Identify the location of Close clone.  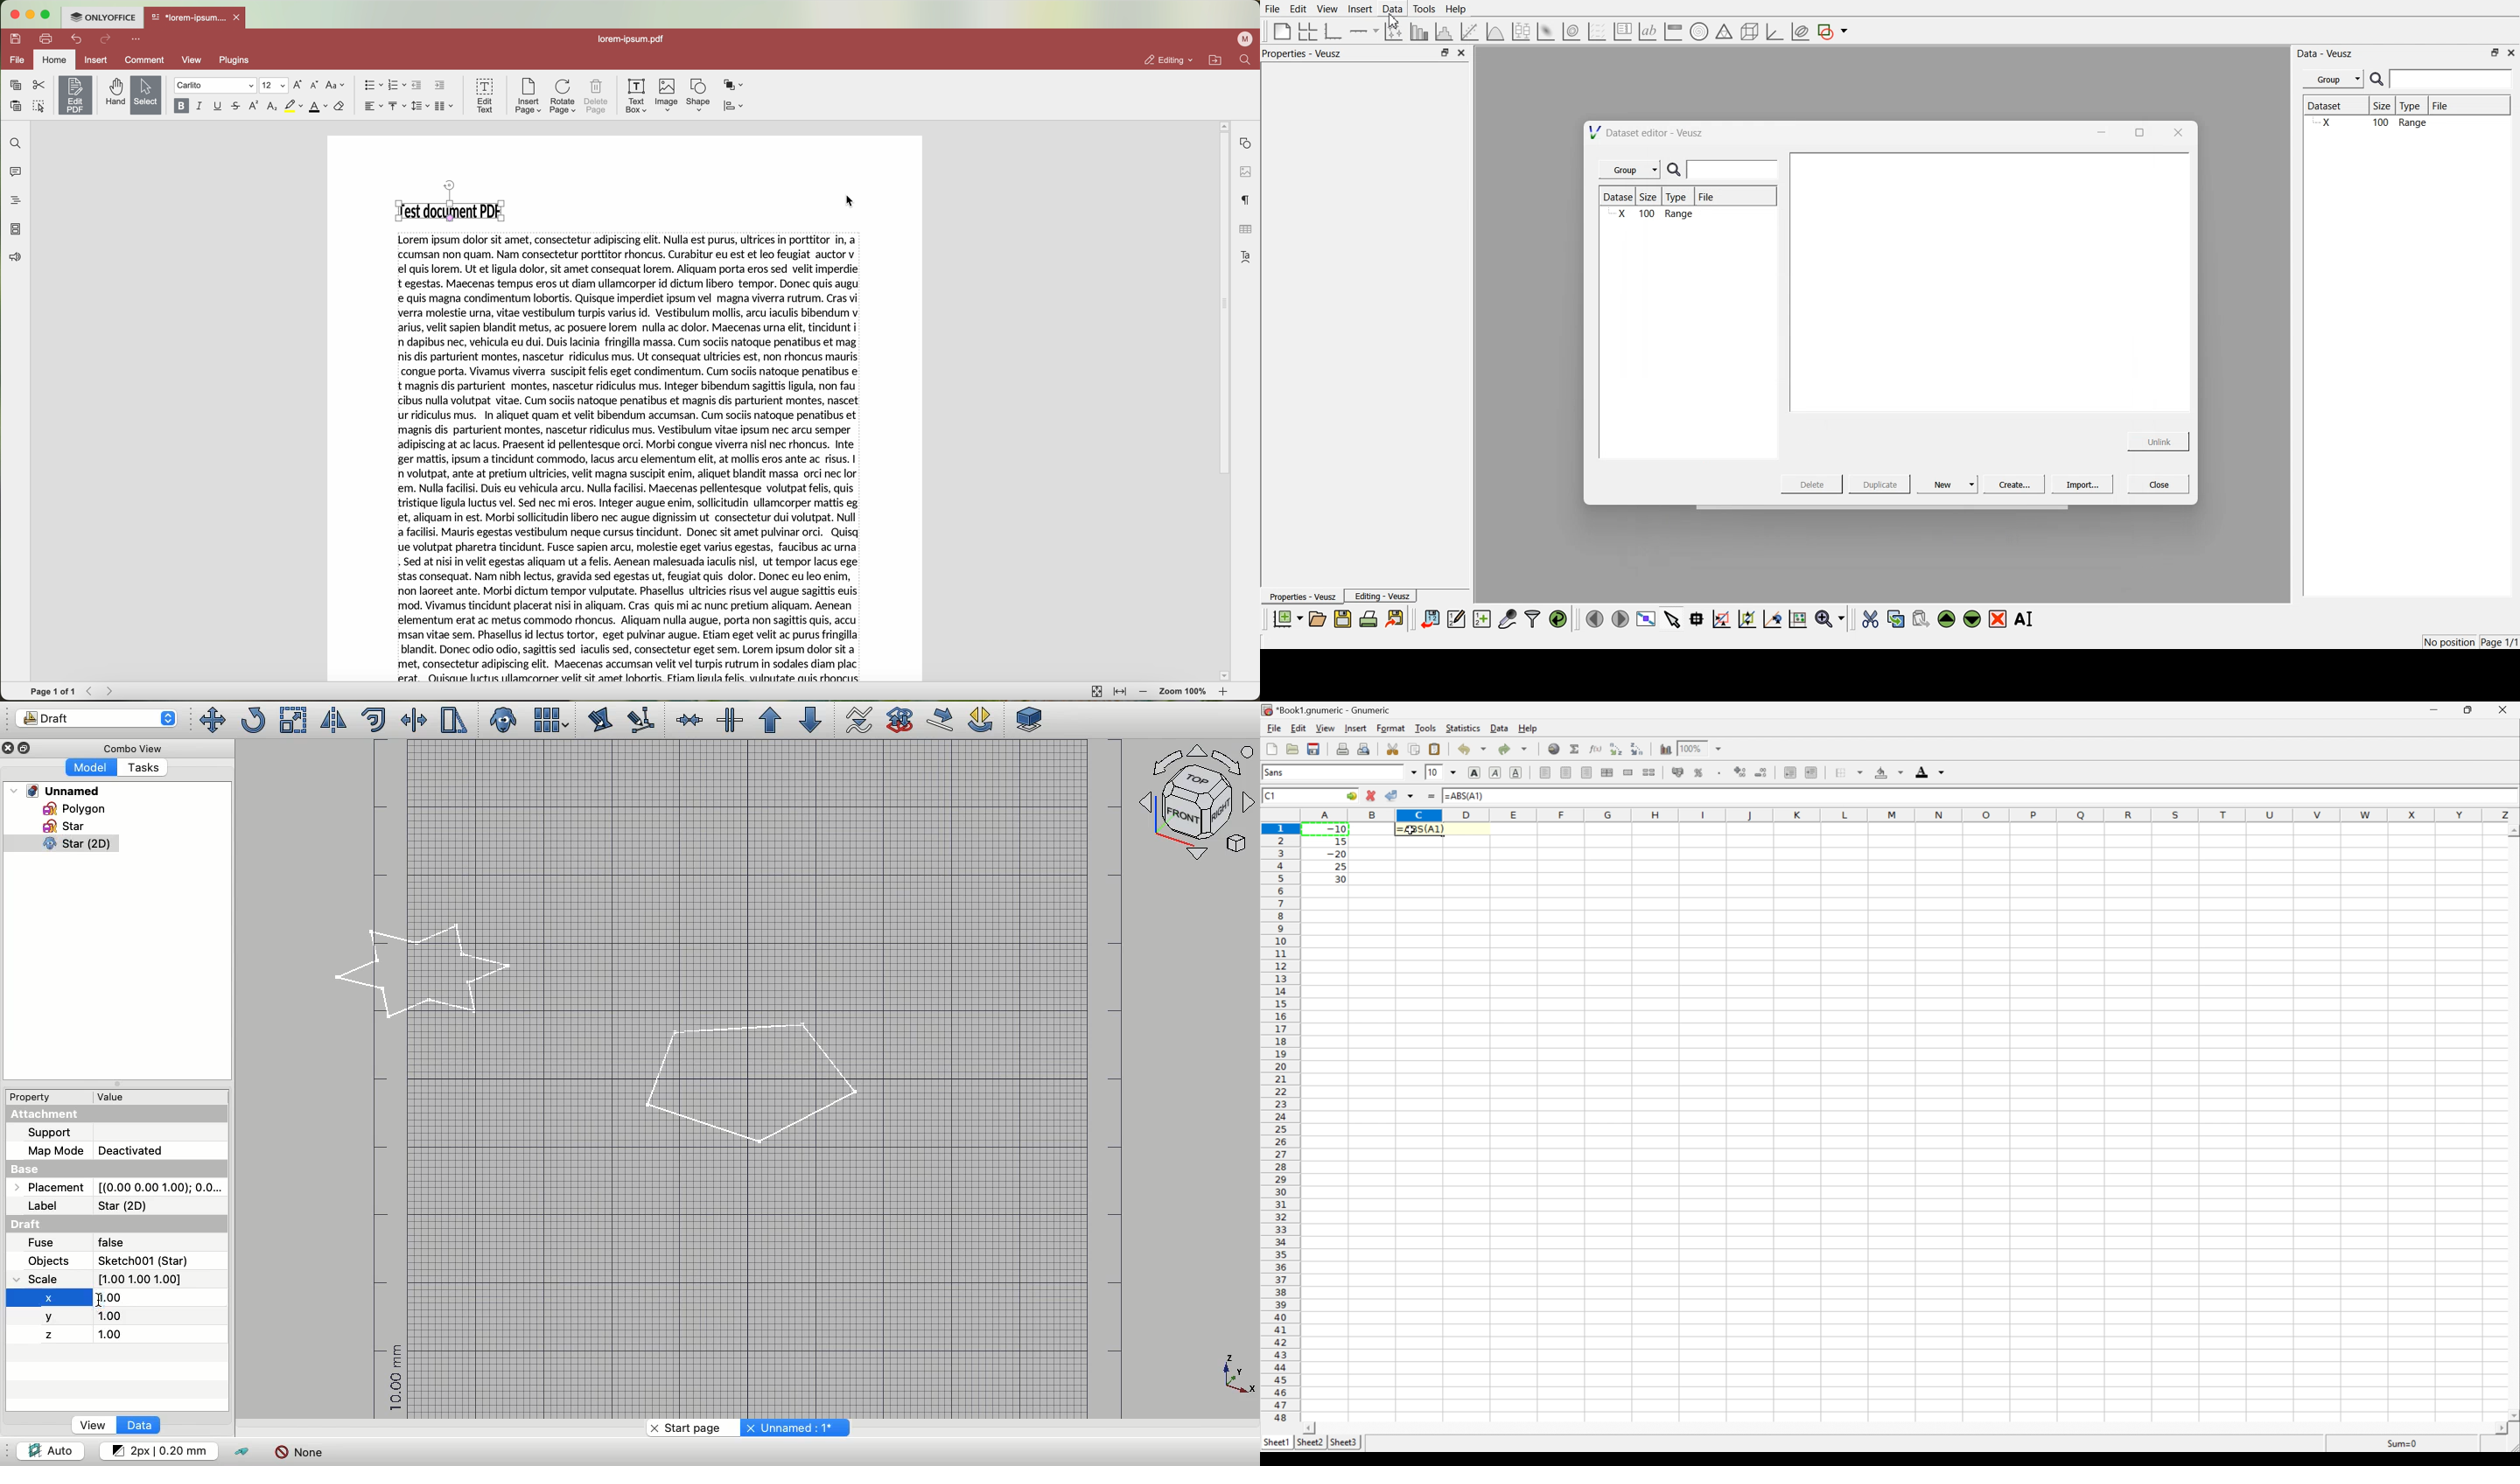
(505, 721).